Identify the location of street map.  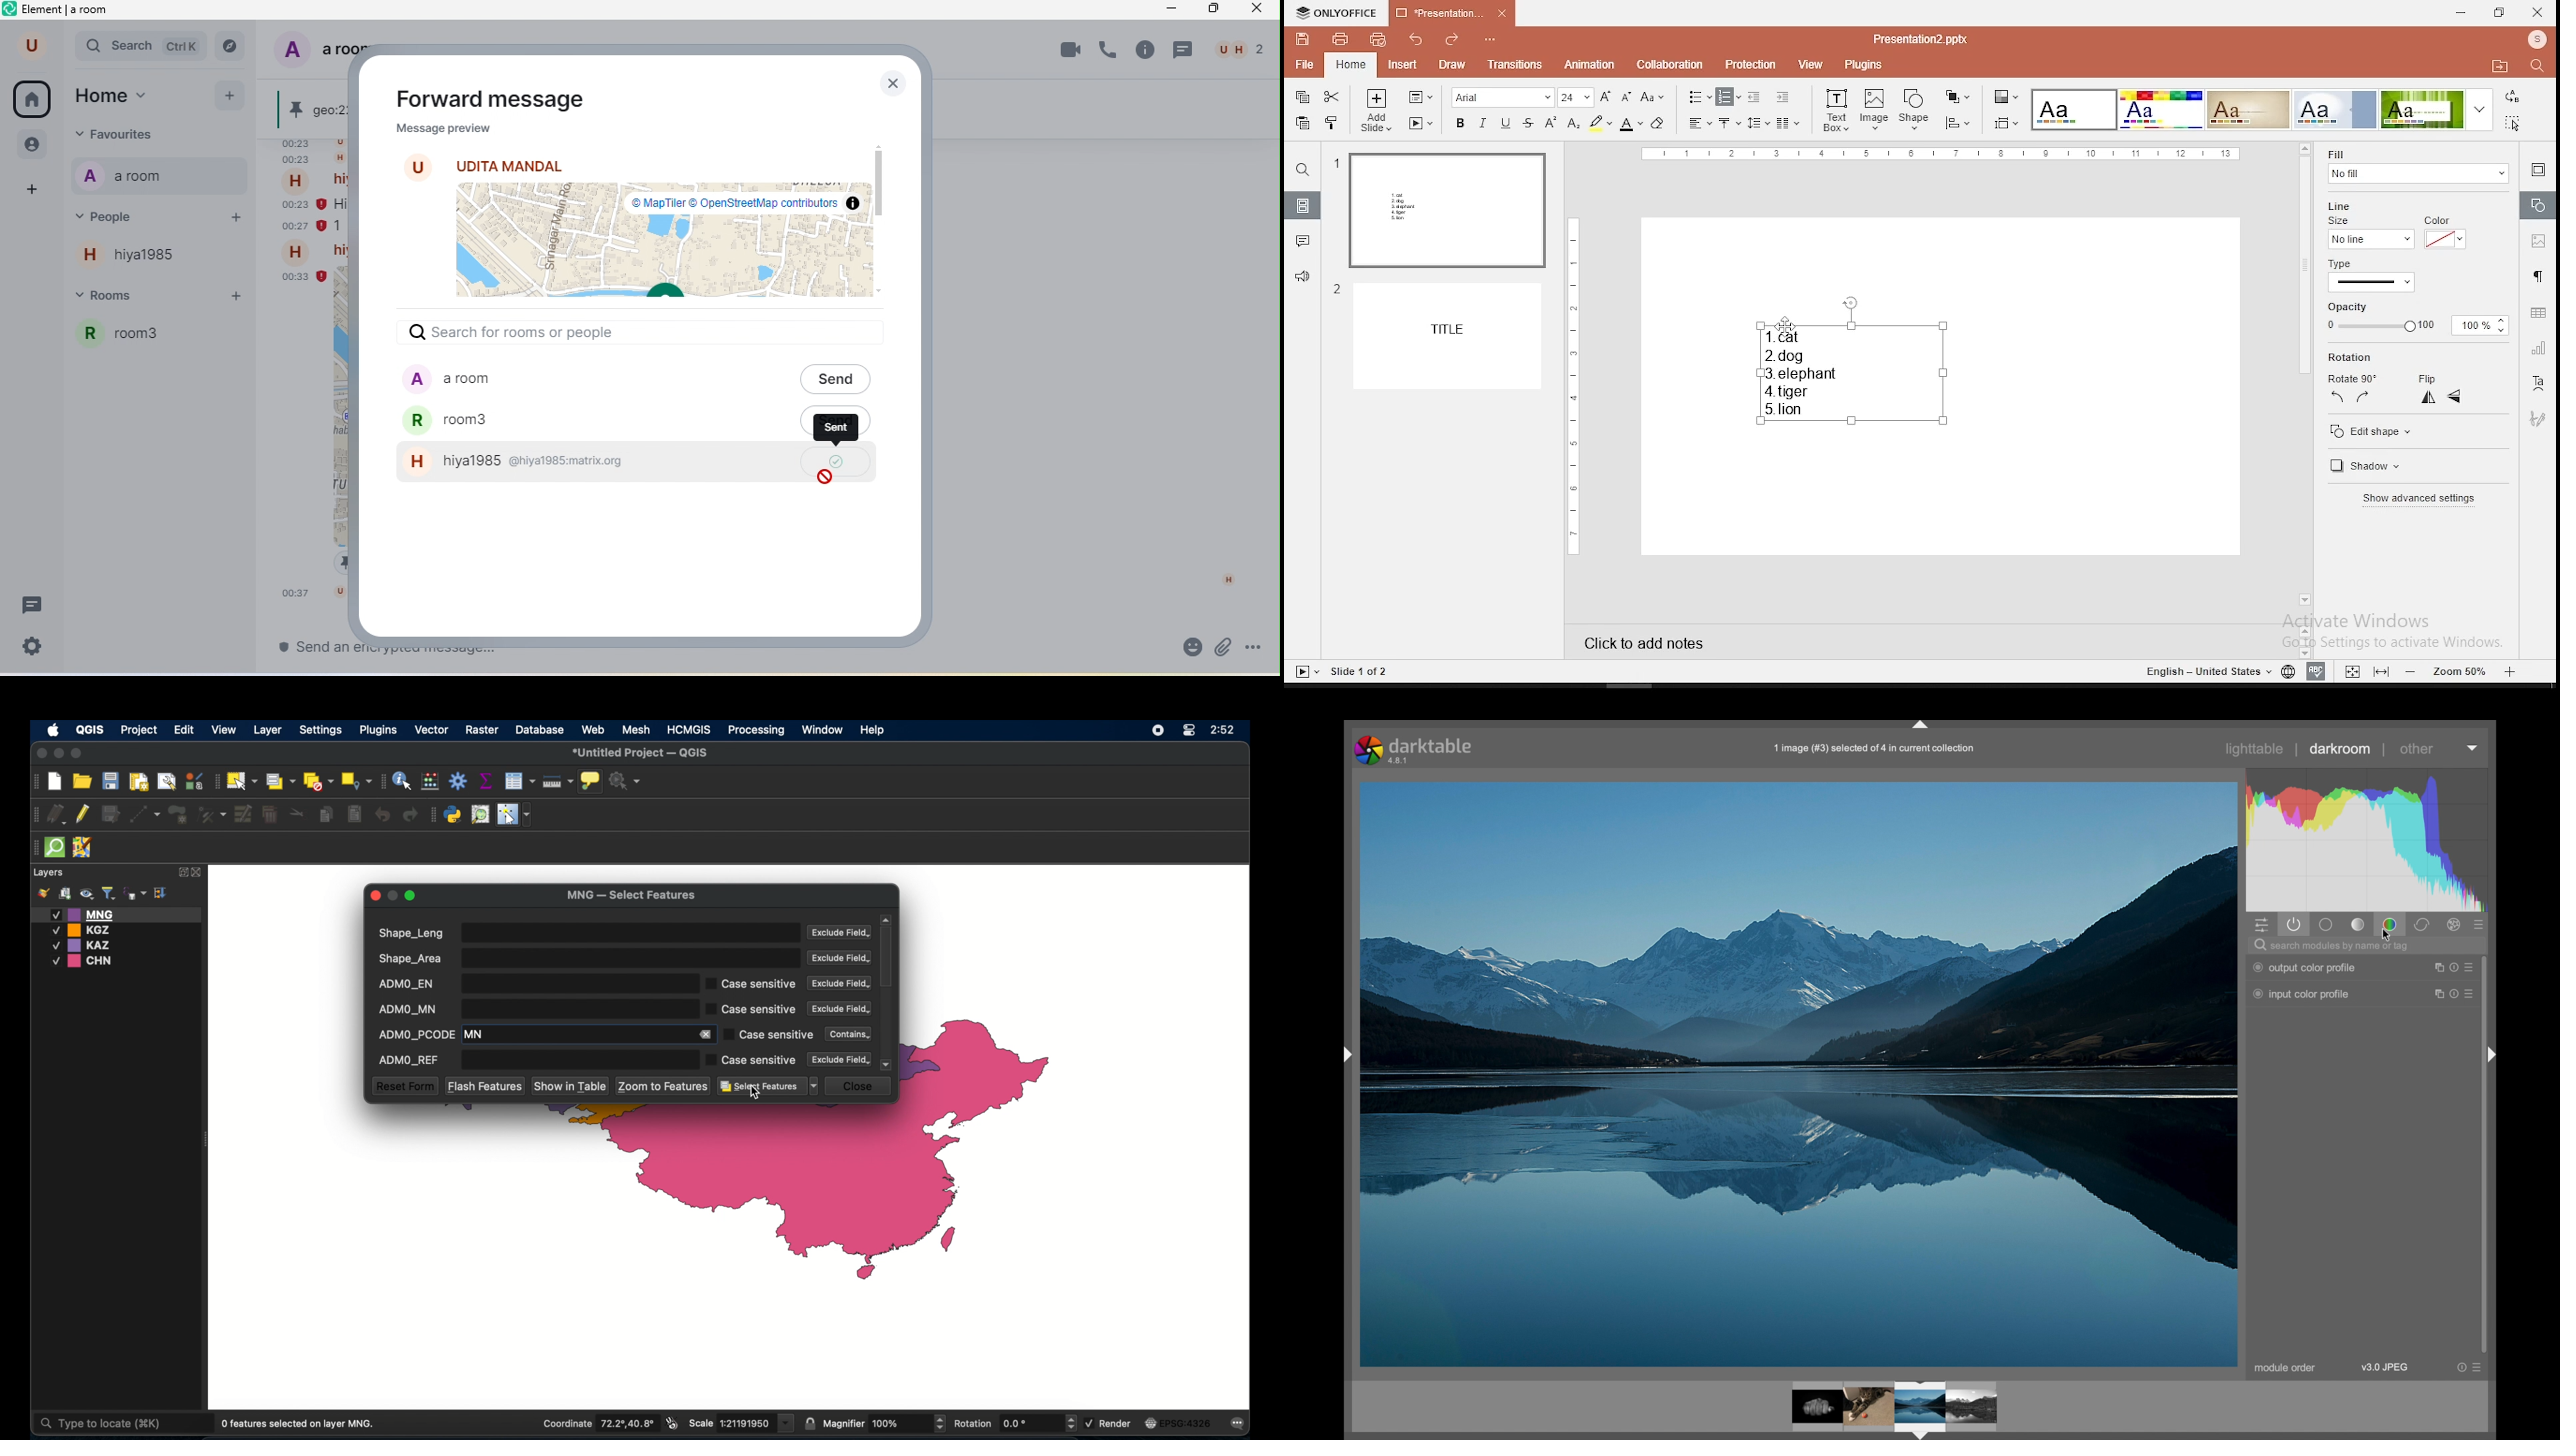
(661, 244).